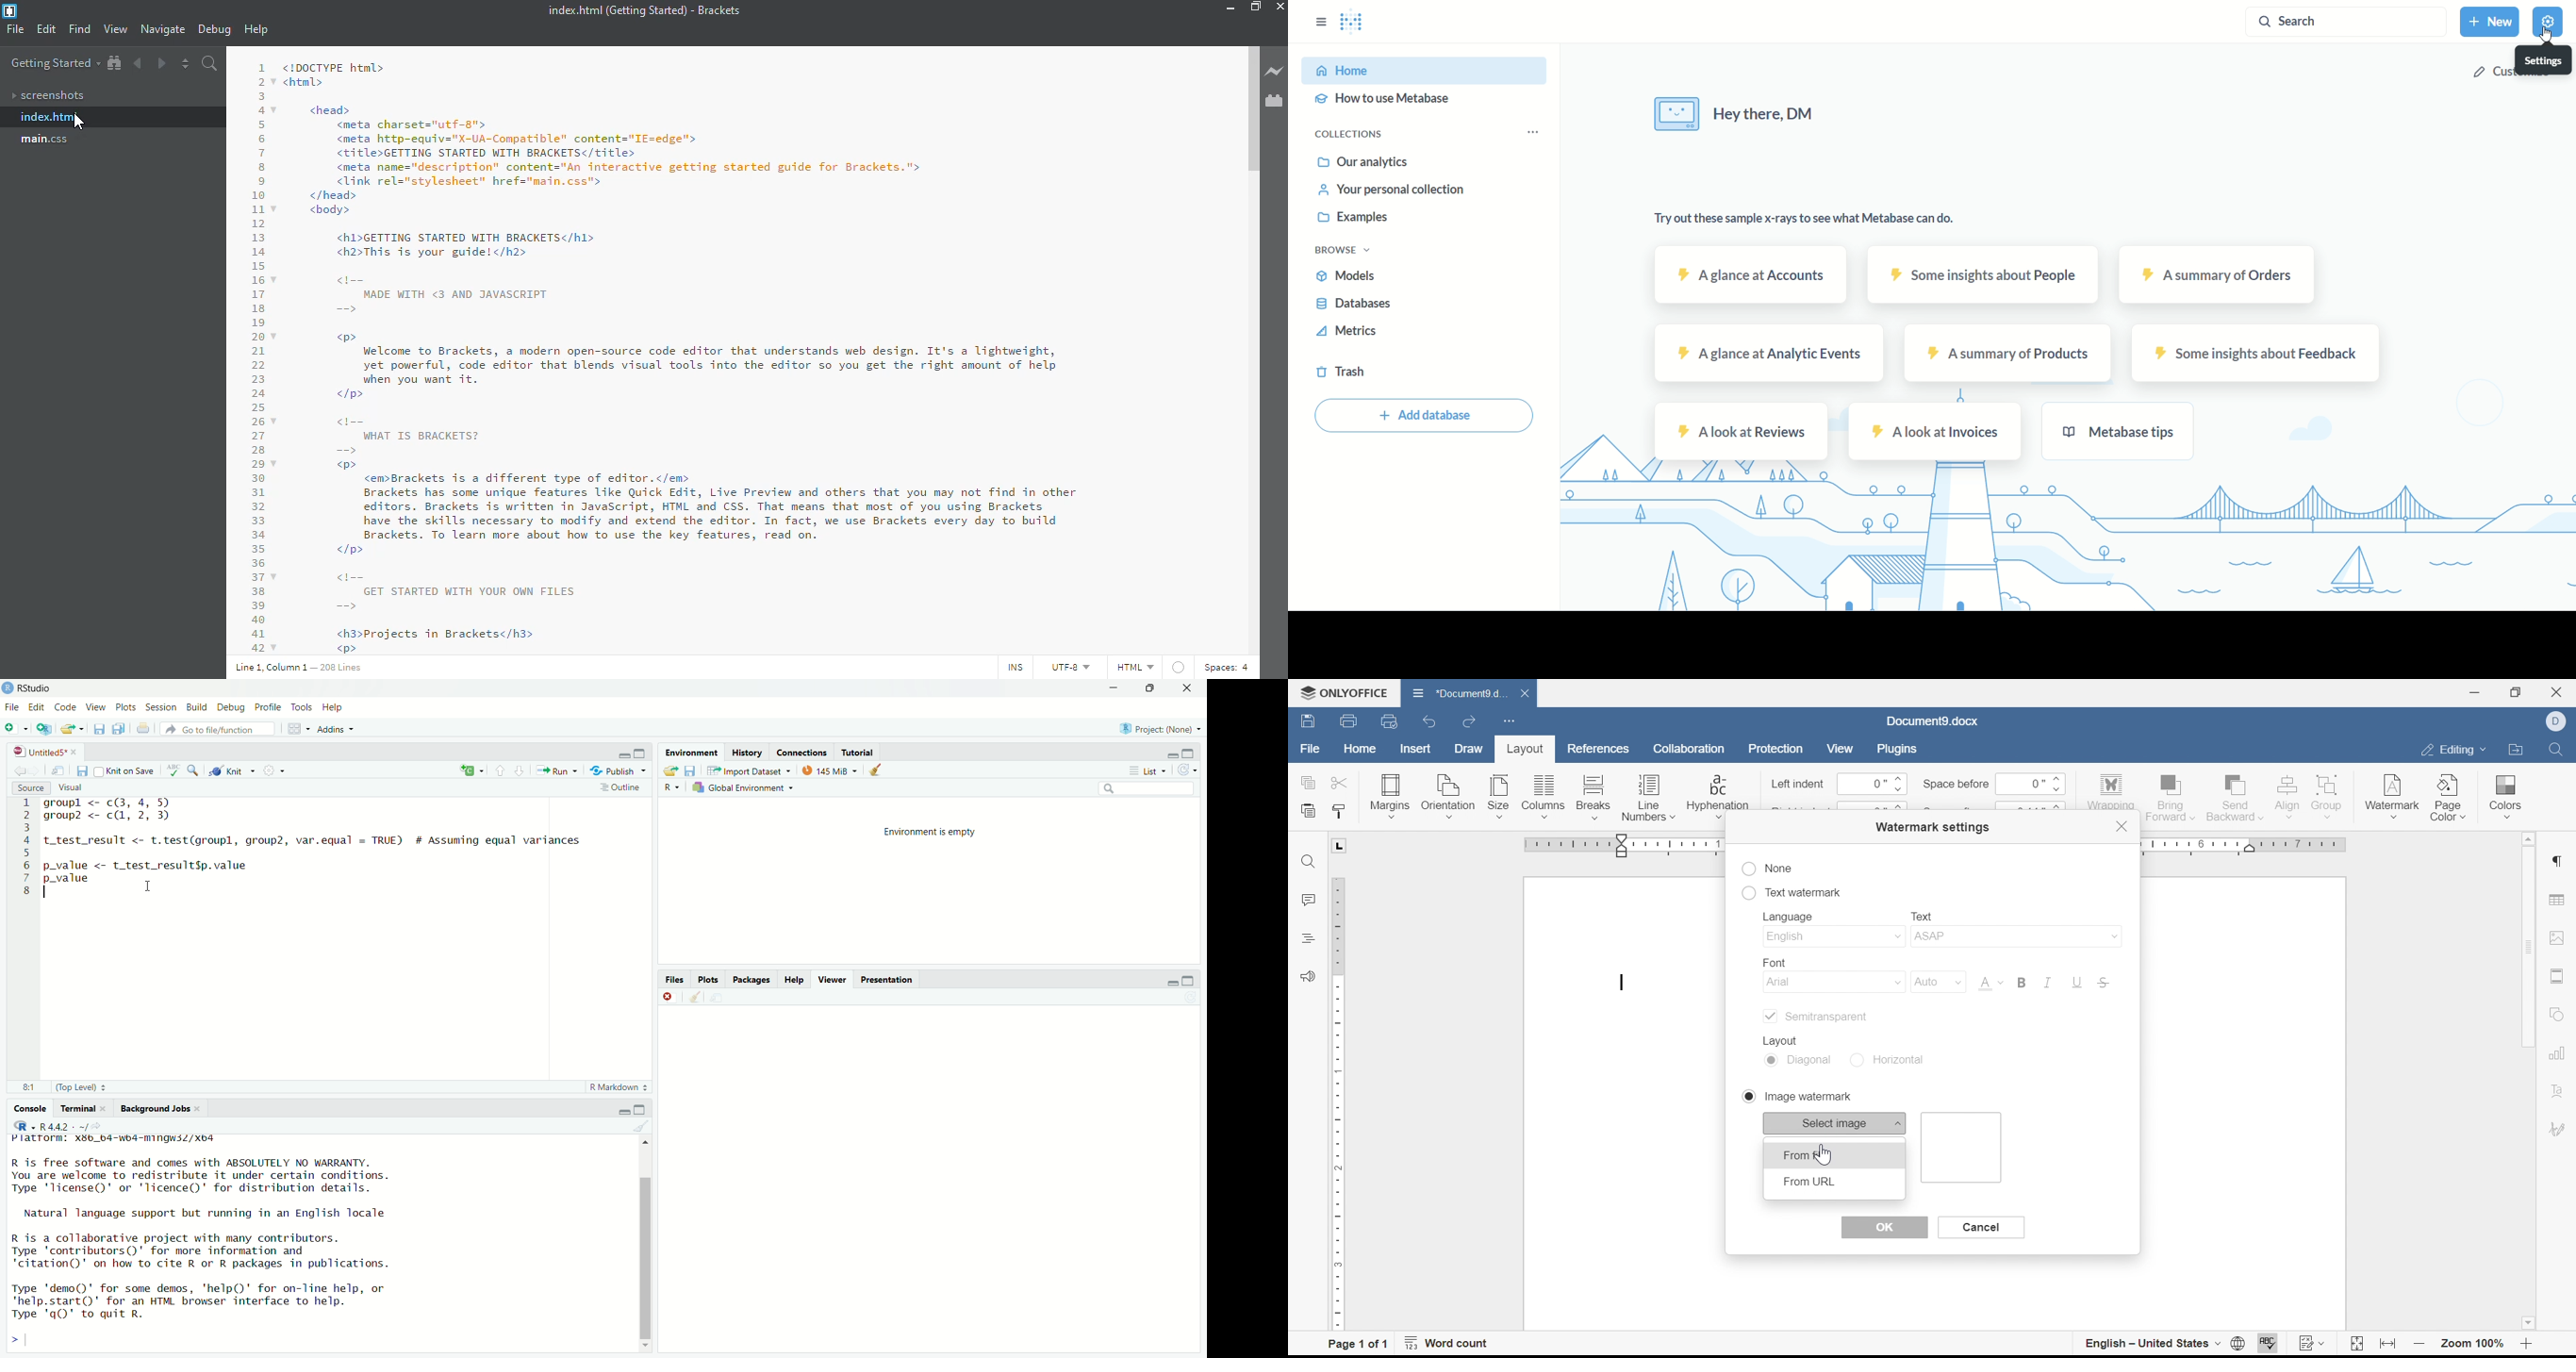  What do you see at coordinates (2119, 433) in the screenshot?
I see `metabase tips` at bounding box center [2119, 433].